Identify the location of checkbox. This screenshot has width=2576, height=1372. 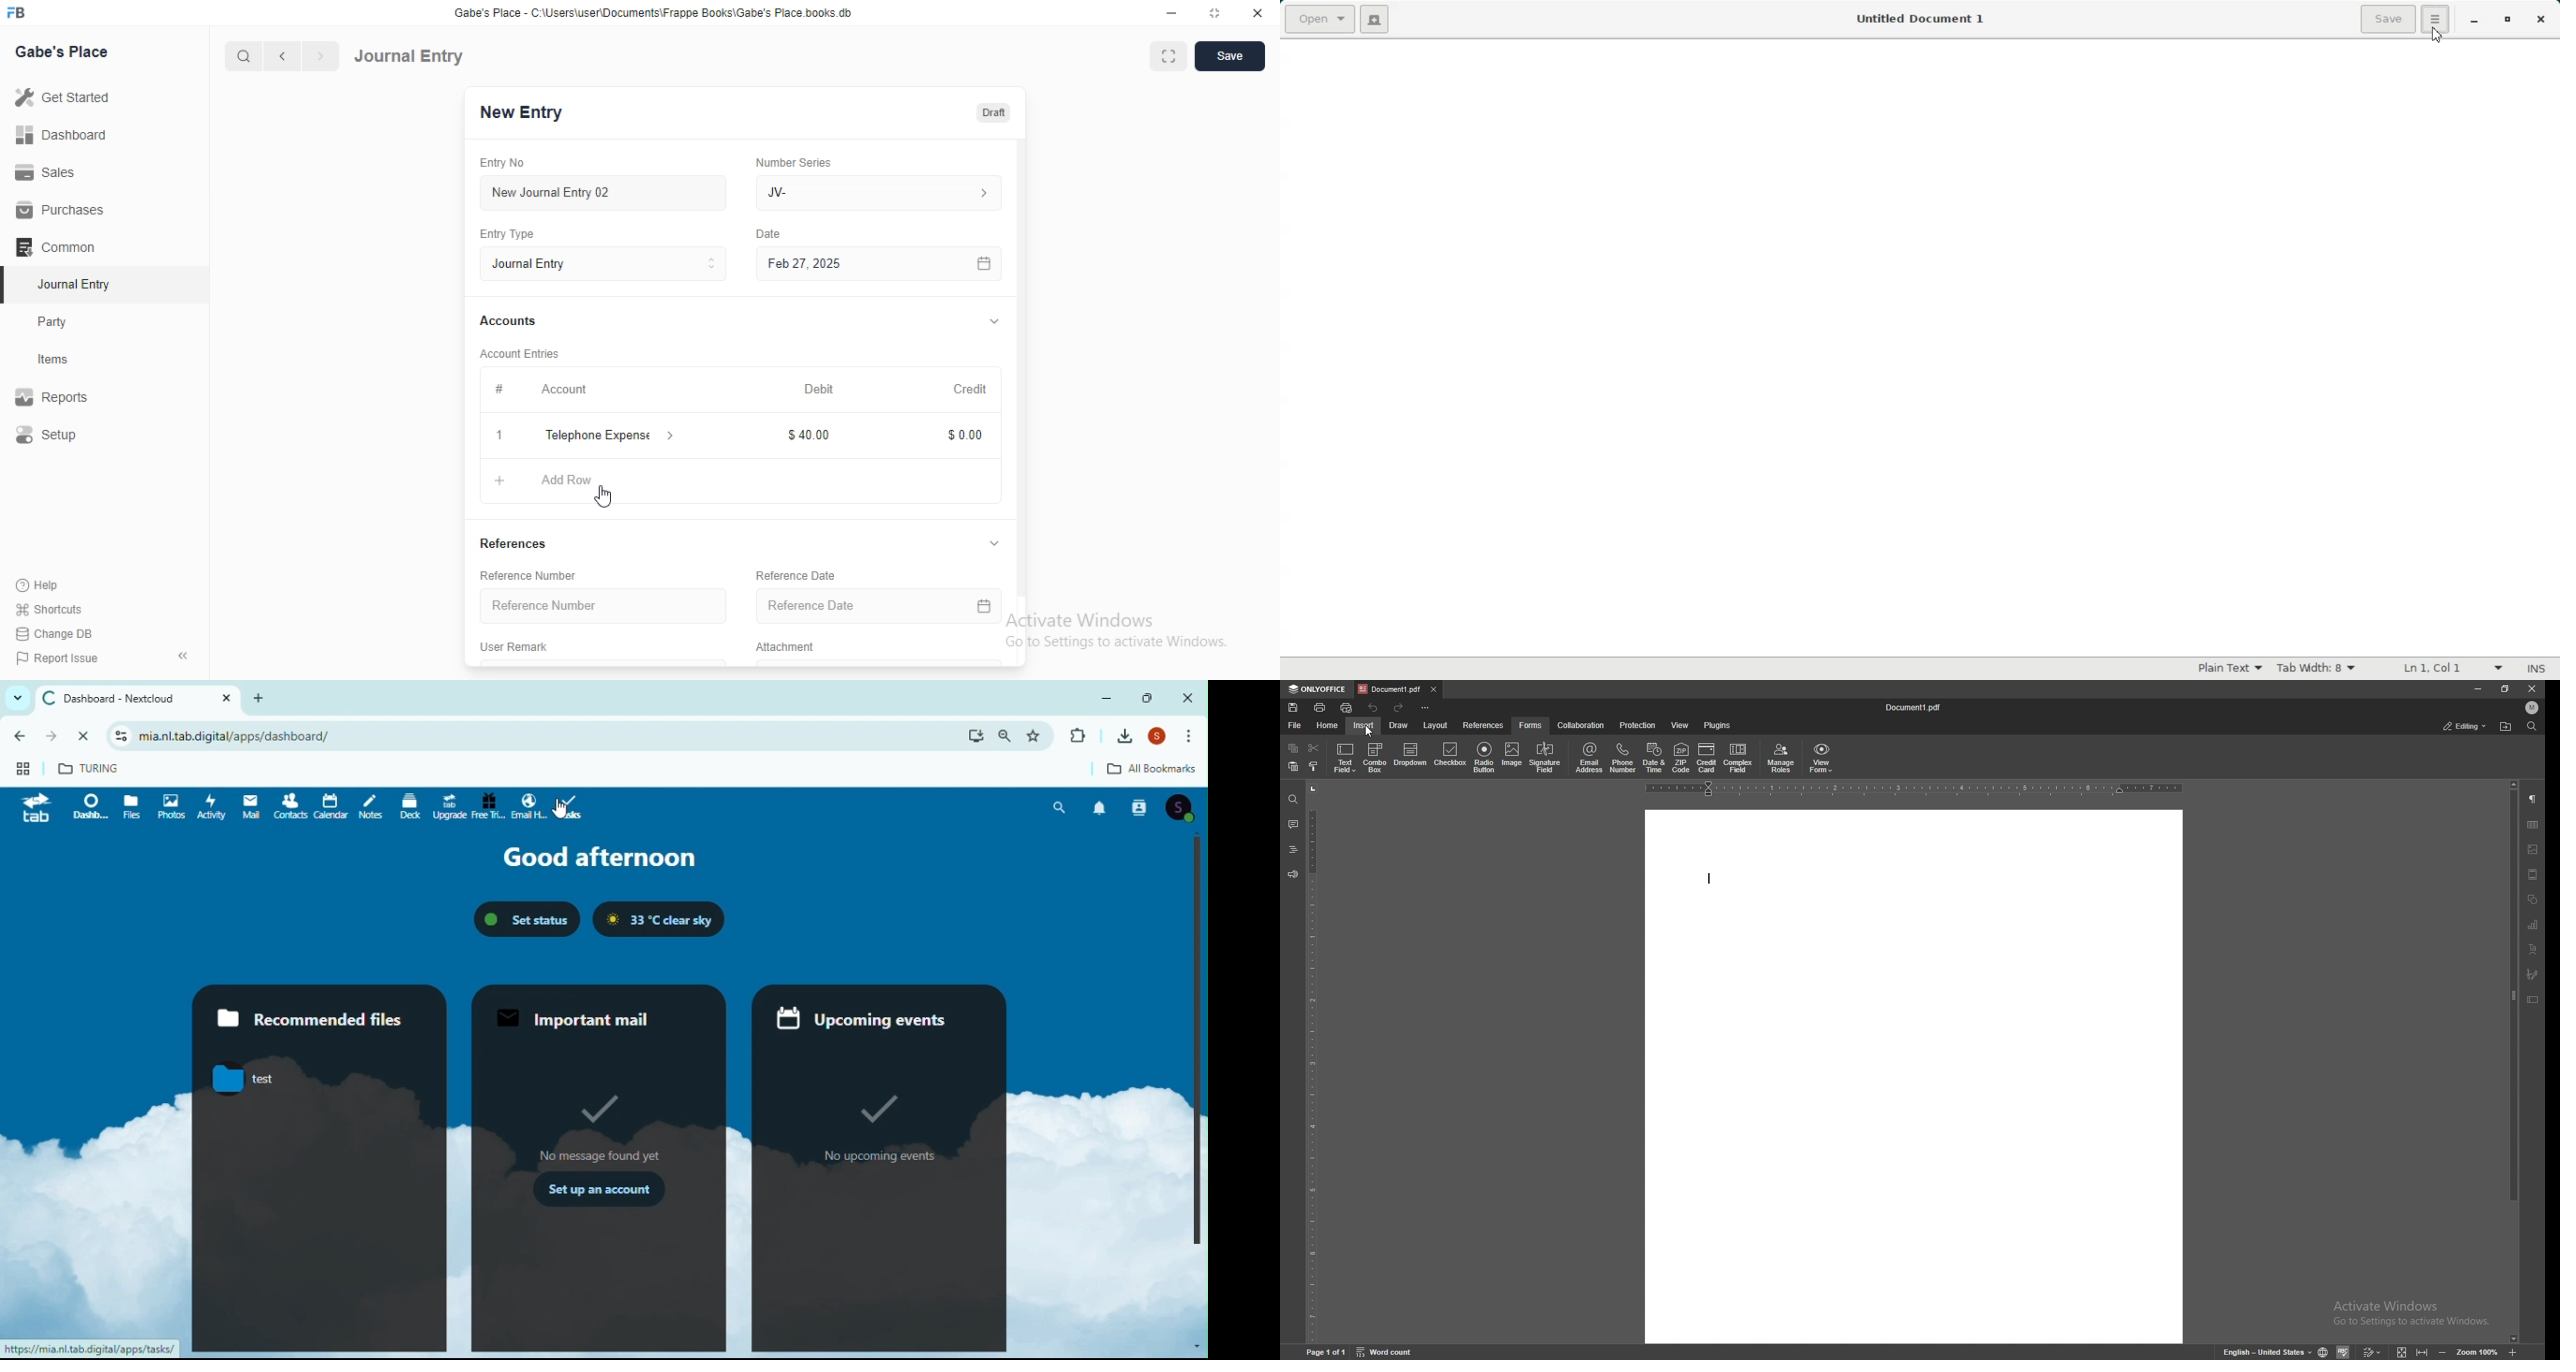
(1449, 756).